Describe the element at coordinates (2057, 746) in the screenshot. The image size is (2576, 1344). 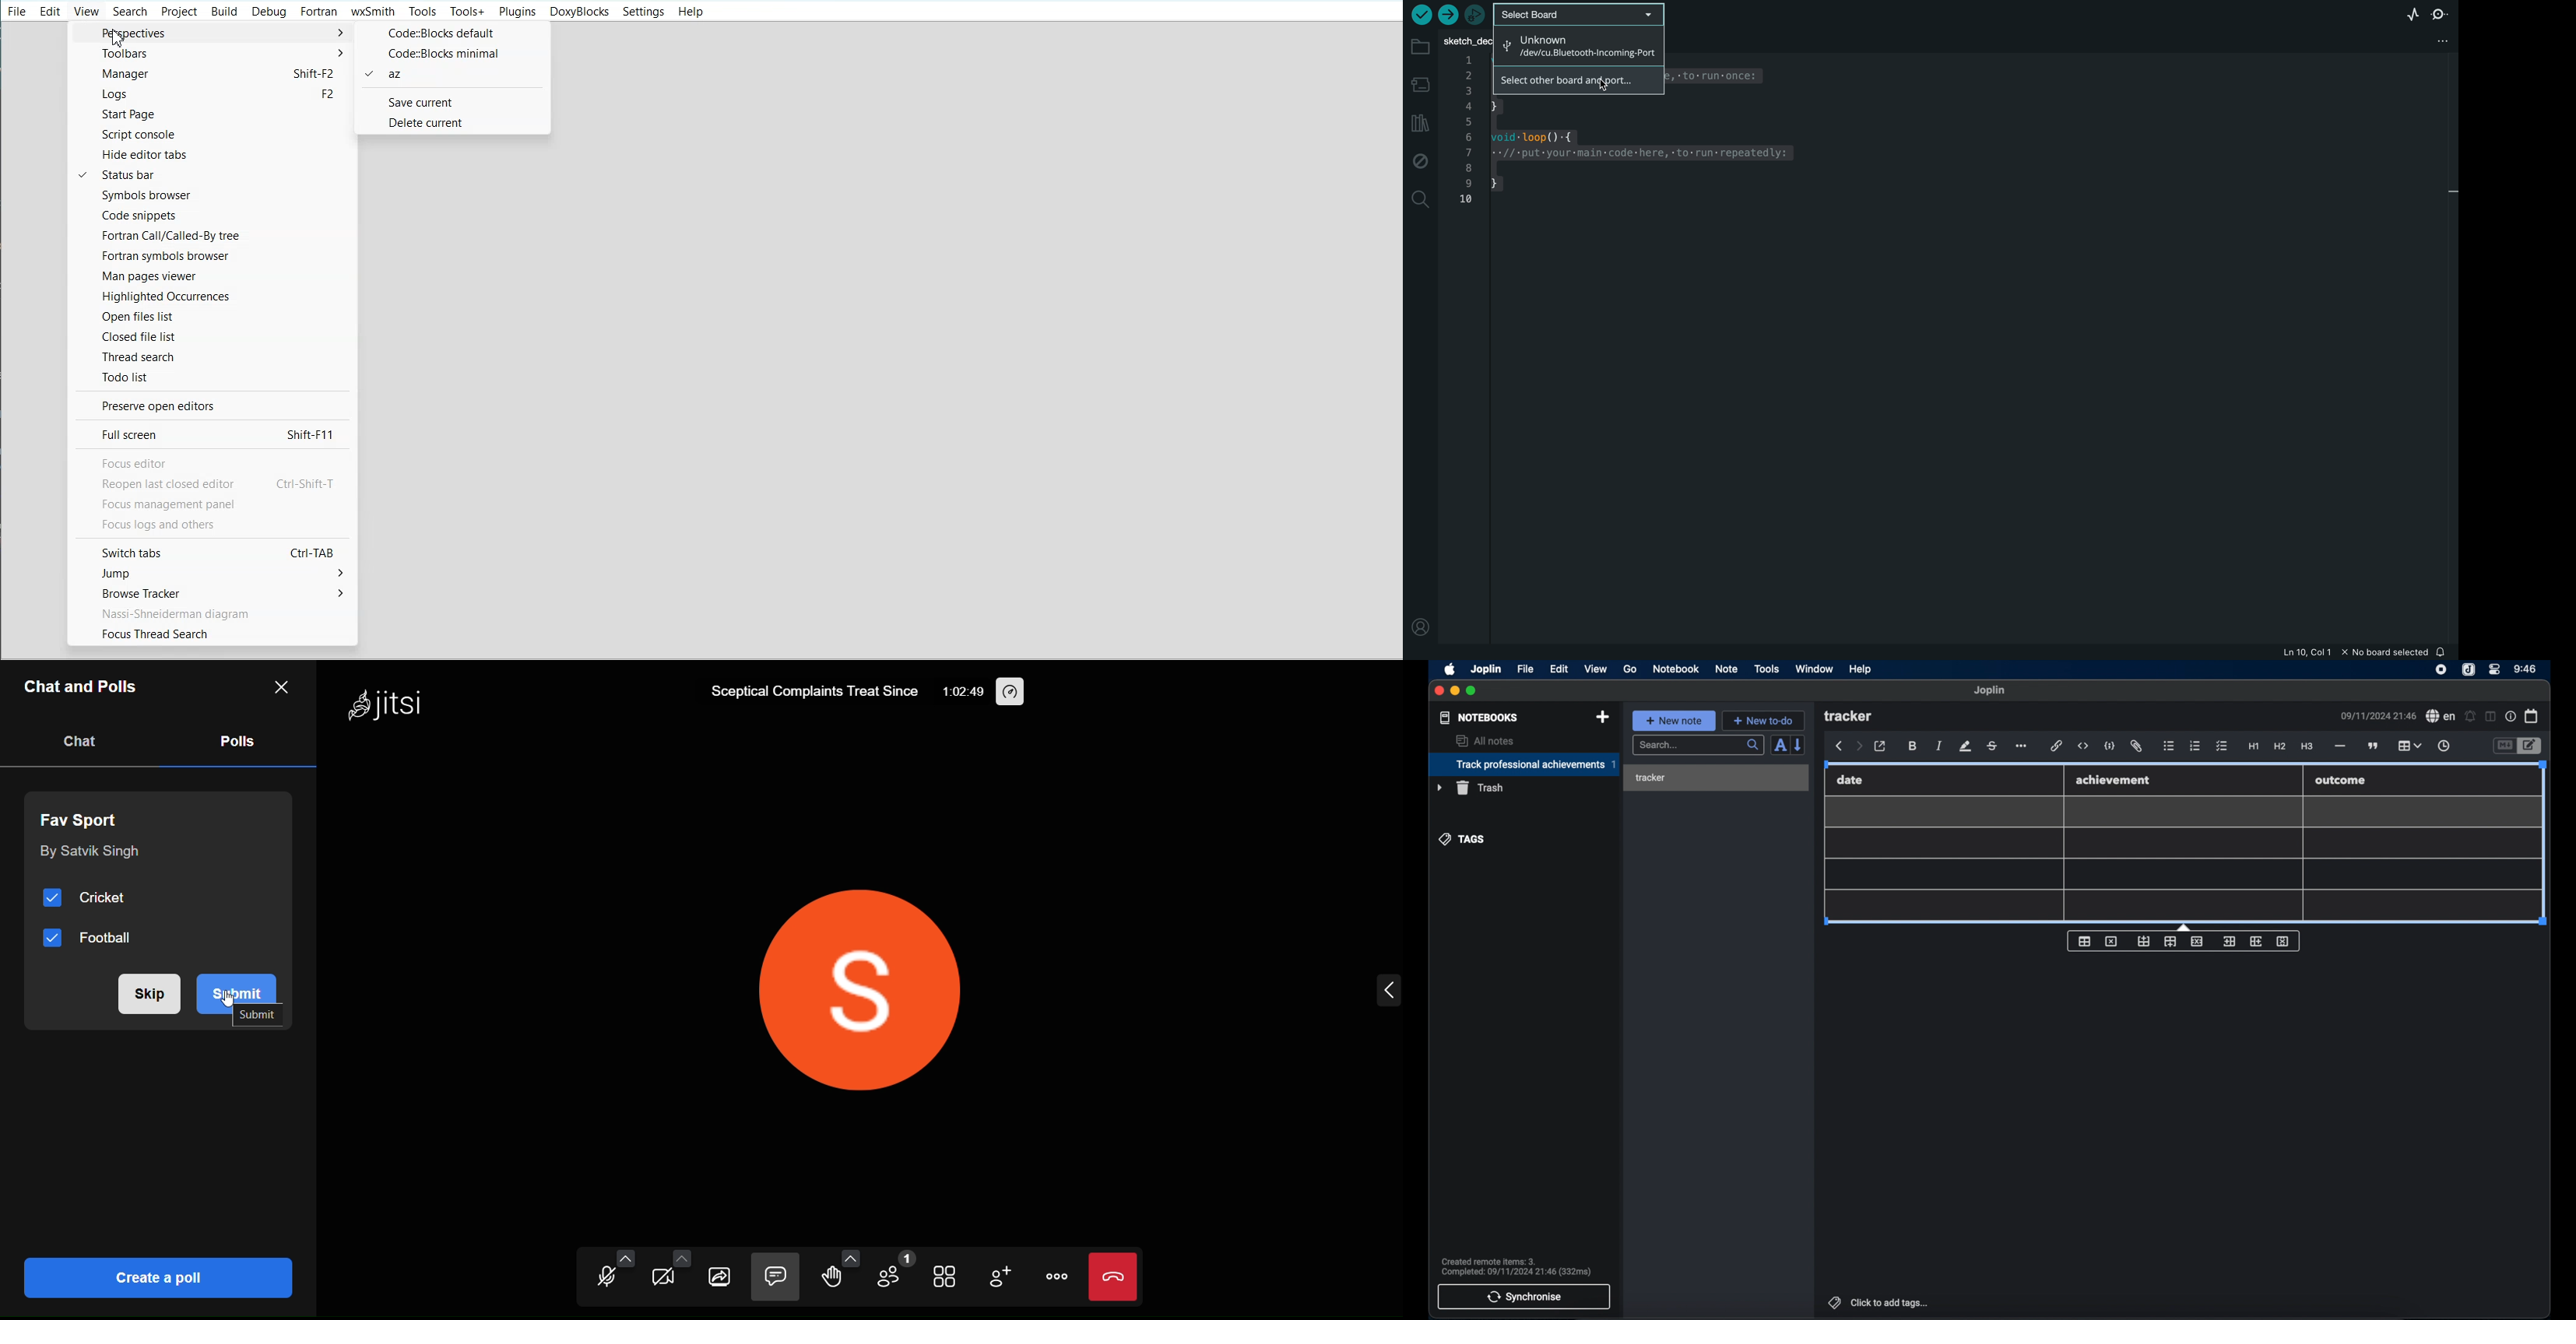
I see `hyperlink` at that location.